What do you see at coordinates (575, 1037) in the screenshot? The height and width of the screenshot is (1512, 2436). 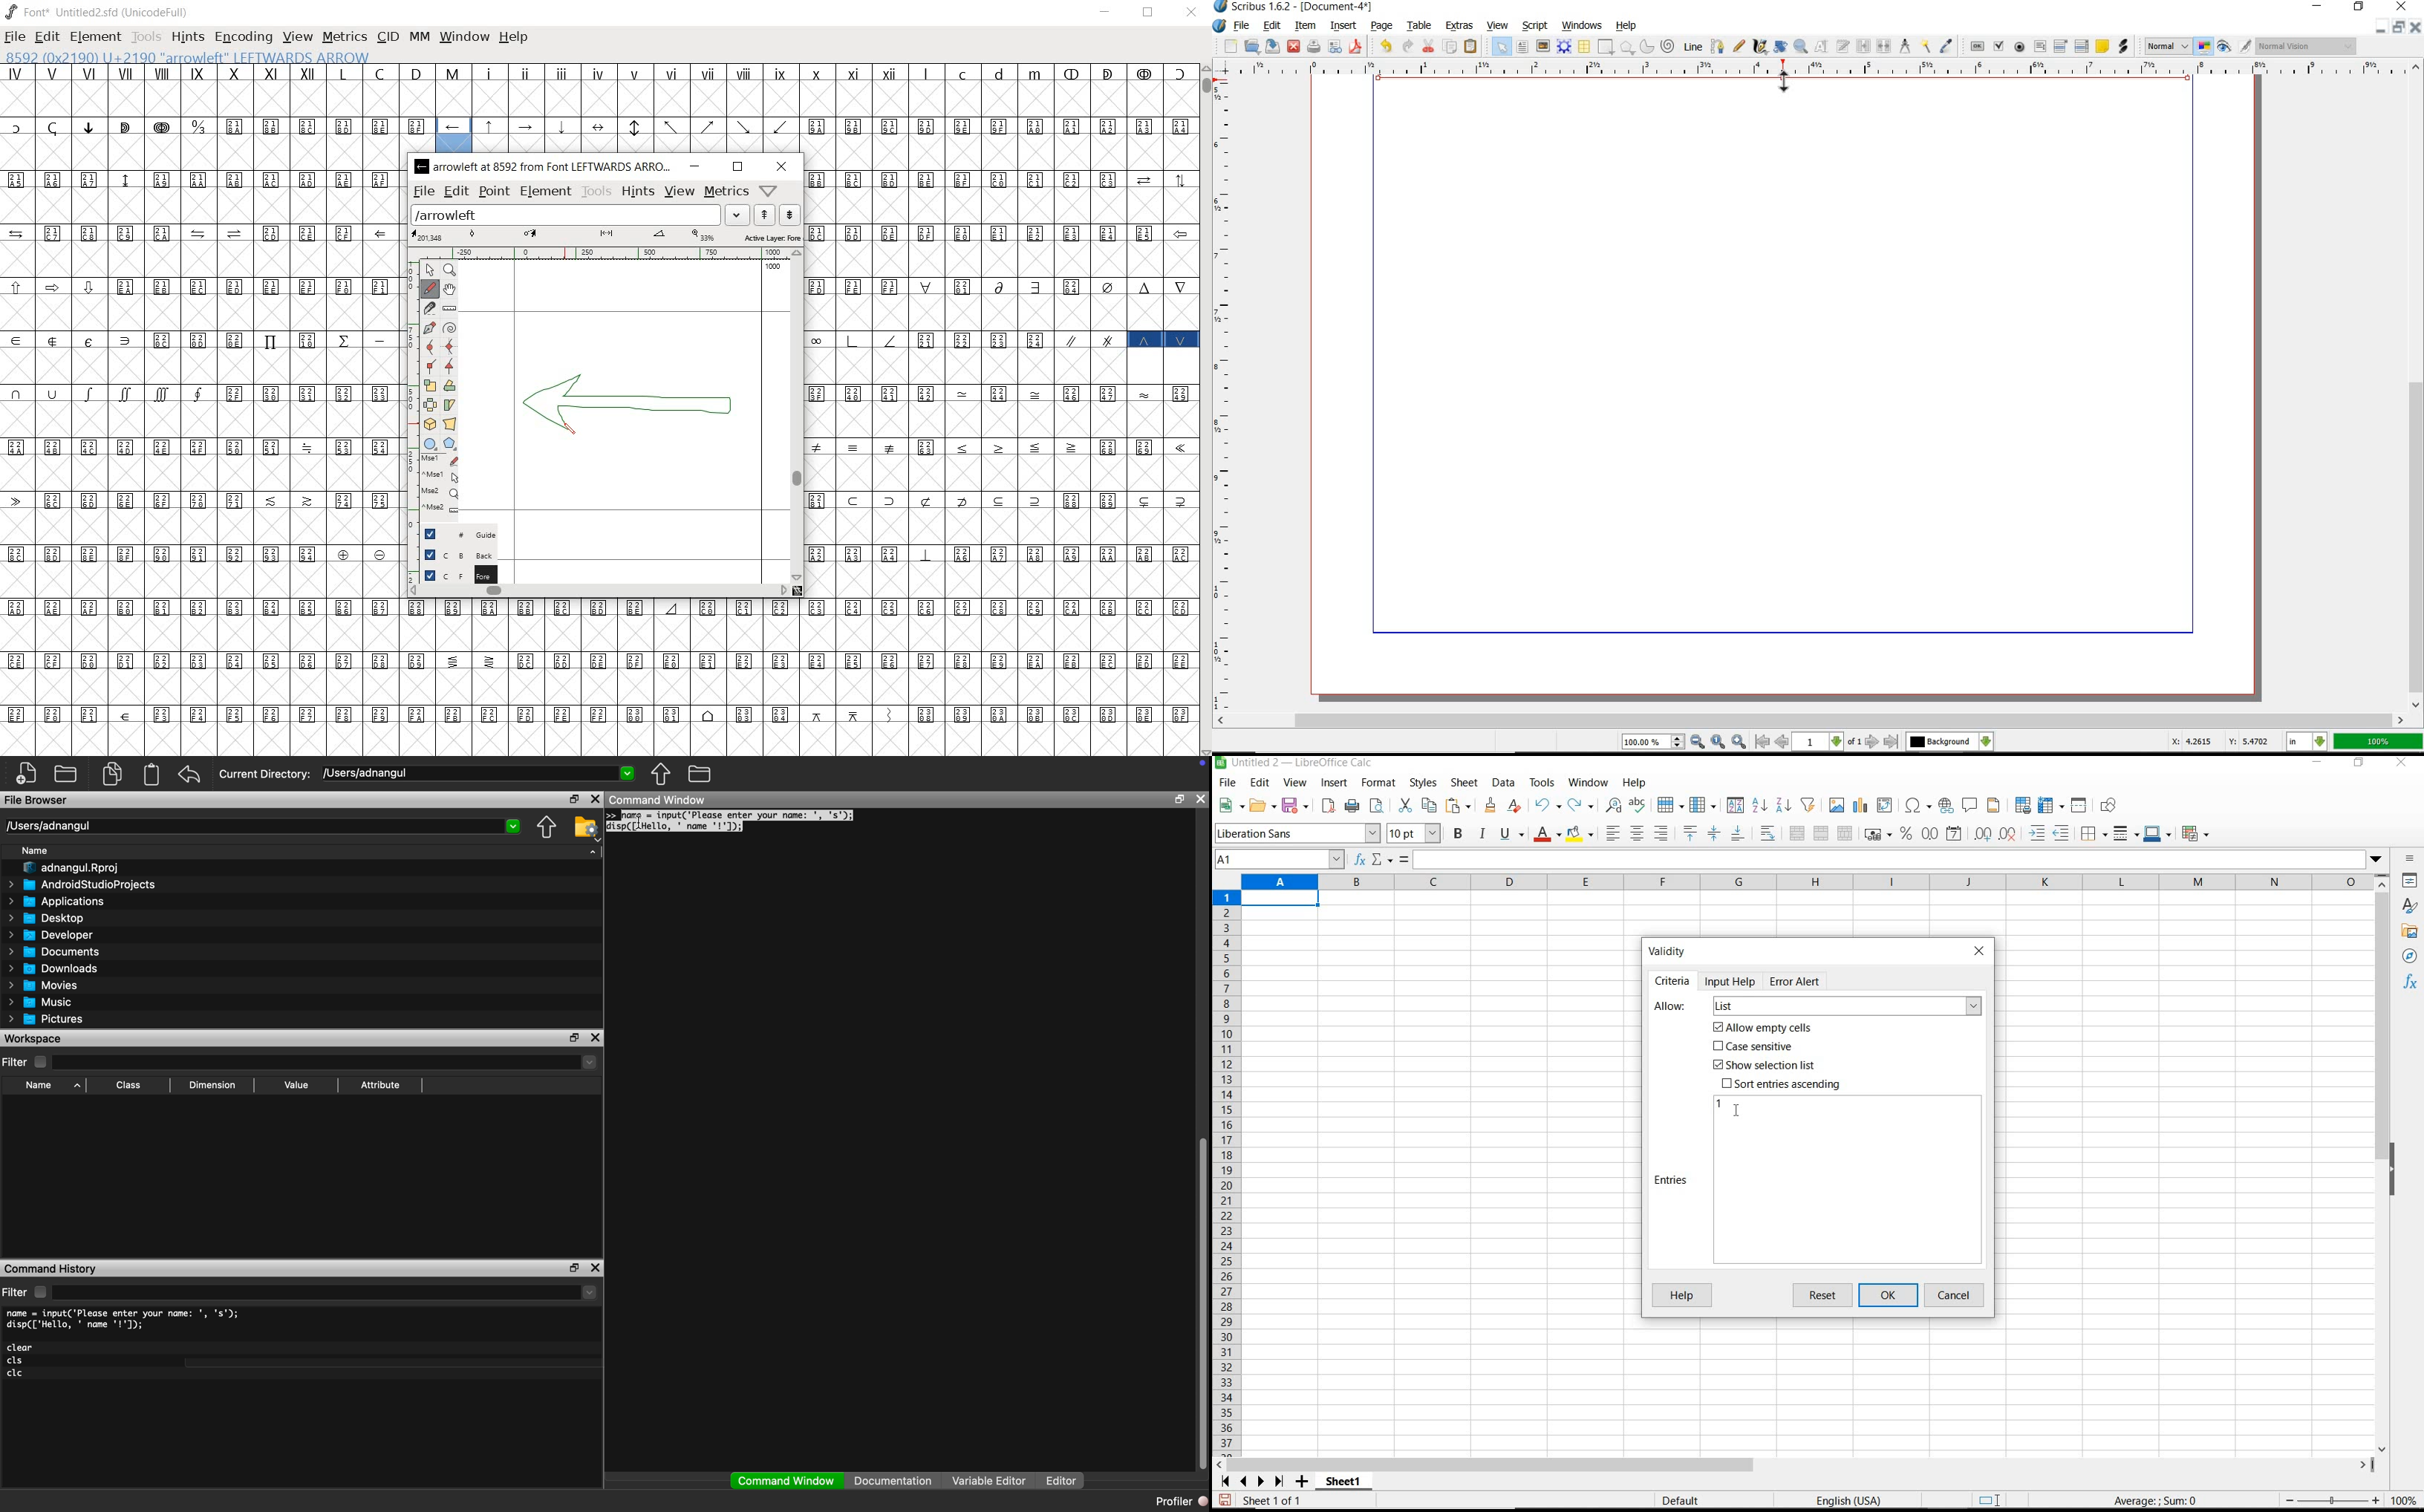 I see `maximize` at bounding box center [575, 1037].